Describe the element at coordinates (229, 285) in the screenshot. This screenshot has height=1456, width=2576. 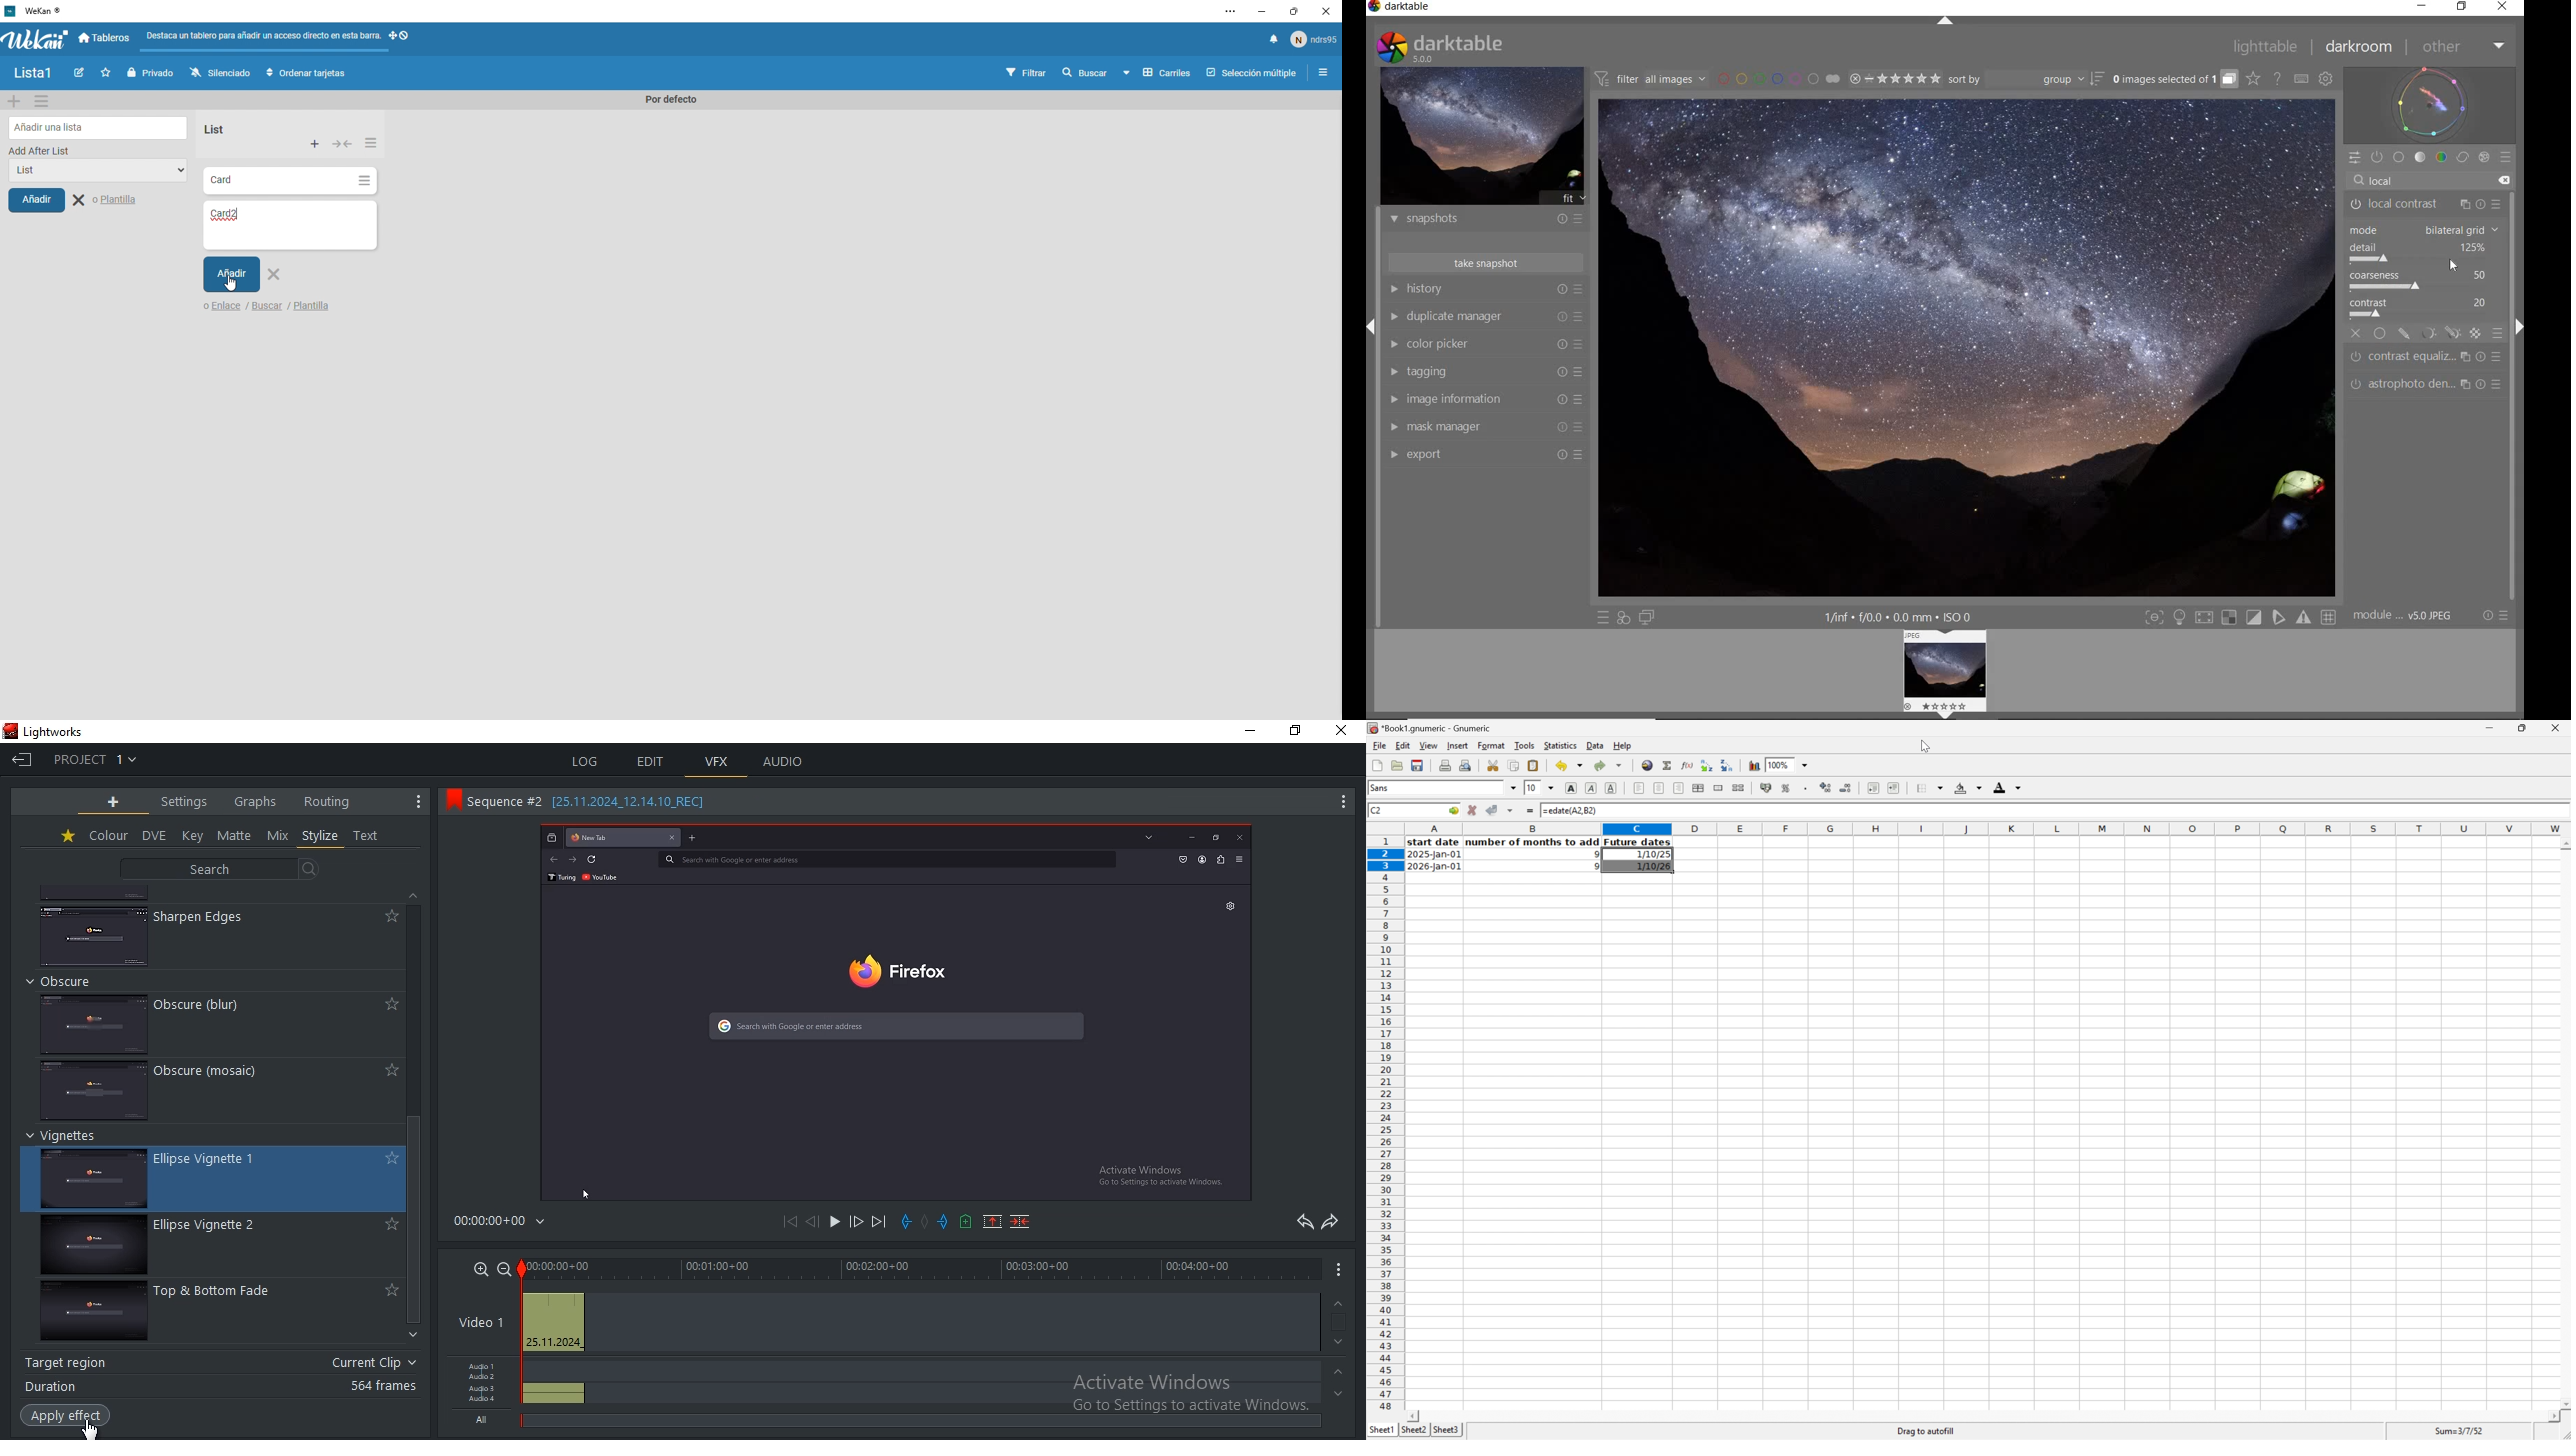
I see `cursor` at that location.